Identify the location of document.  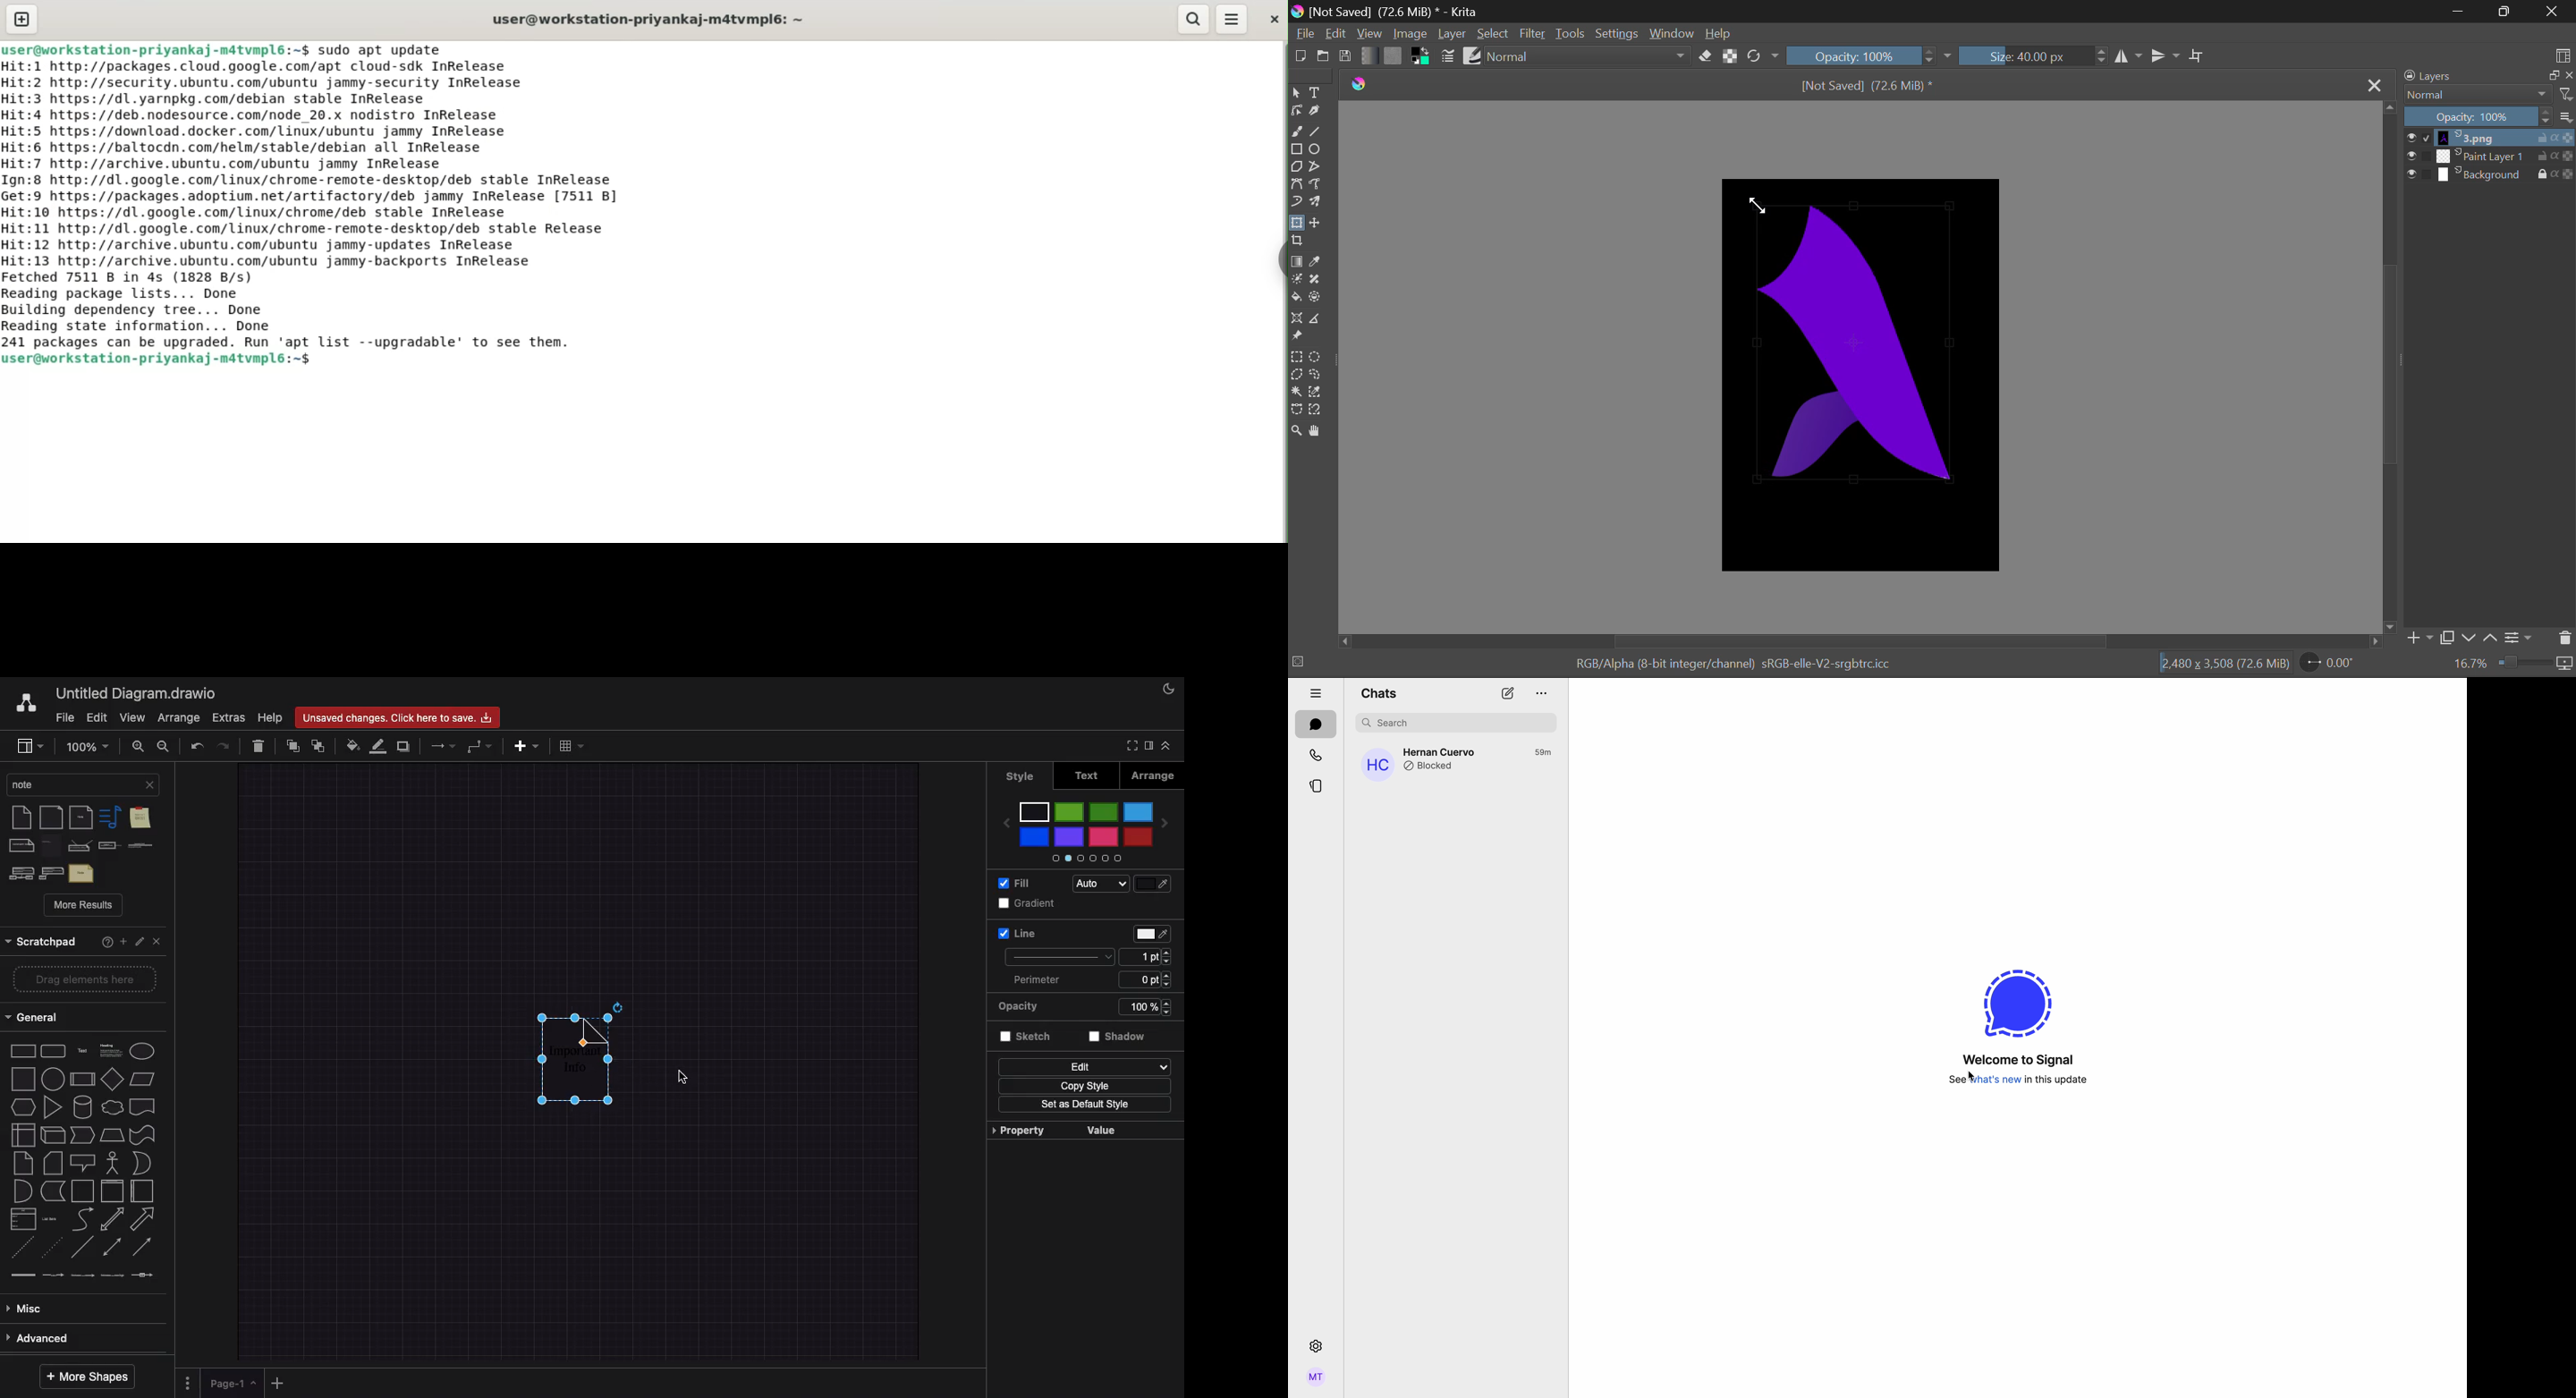
(142, 1106).